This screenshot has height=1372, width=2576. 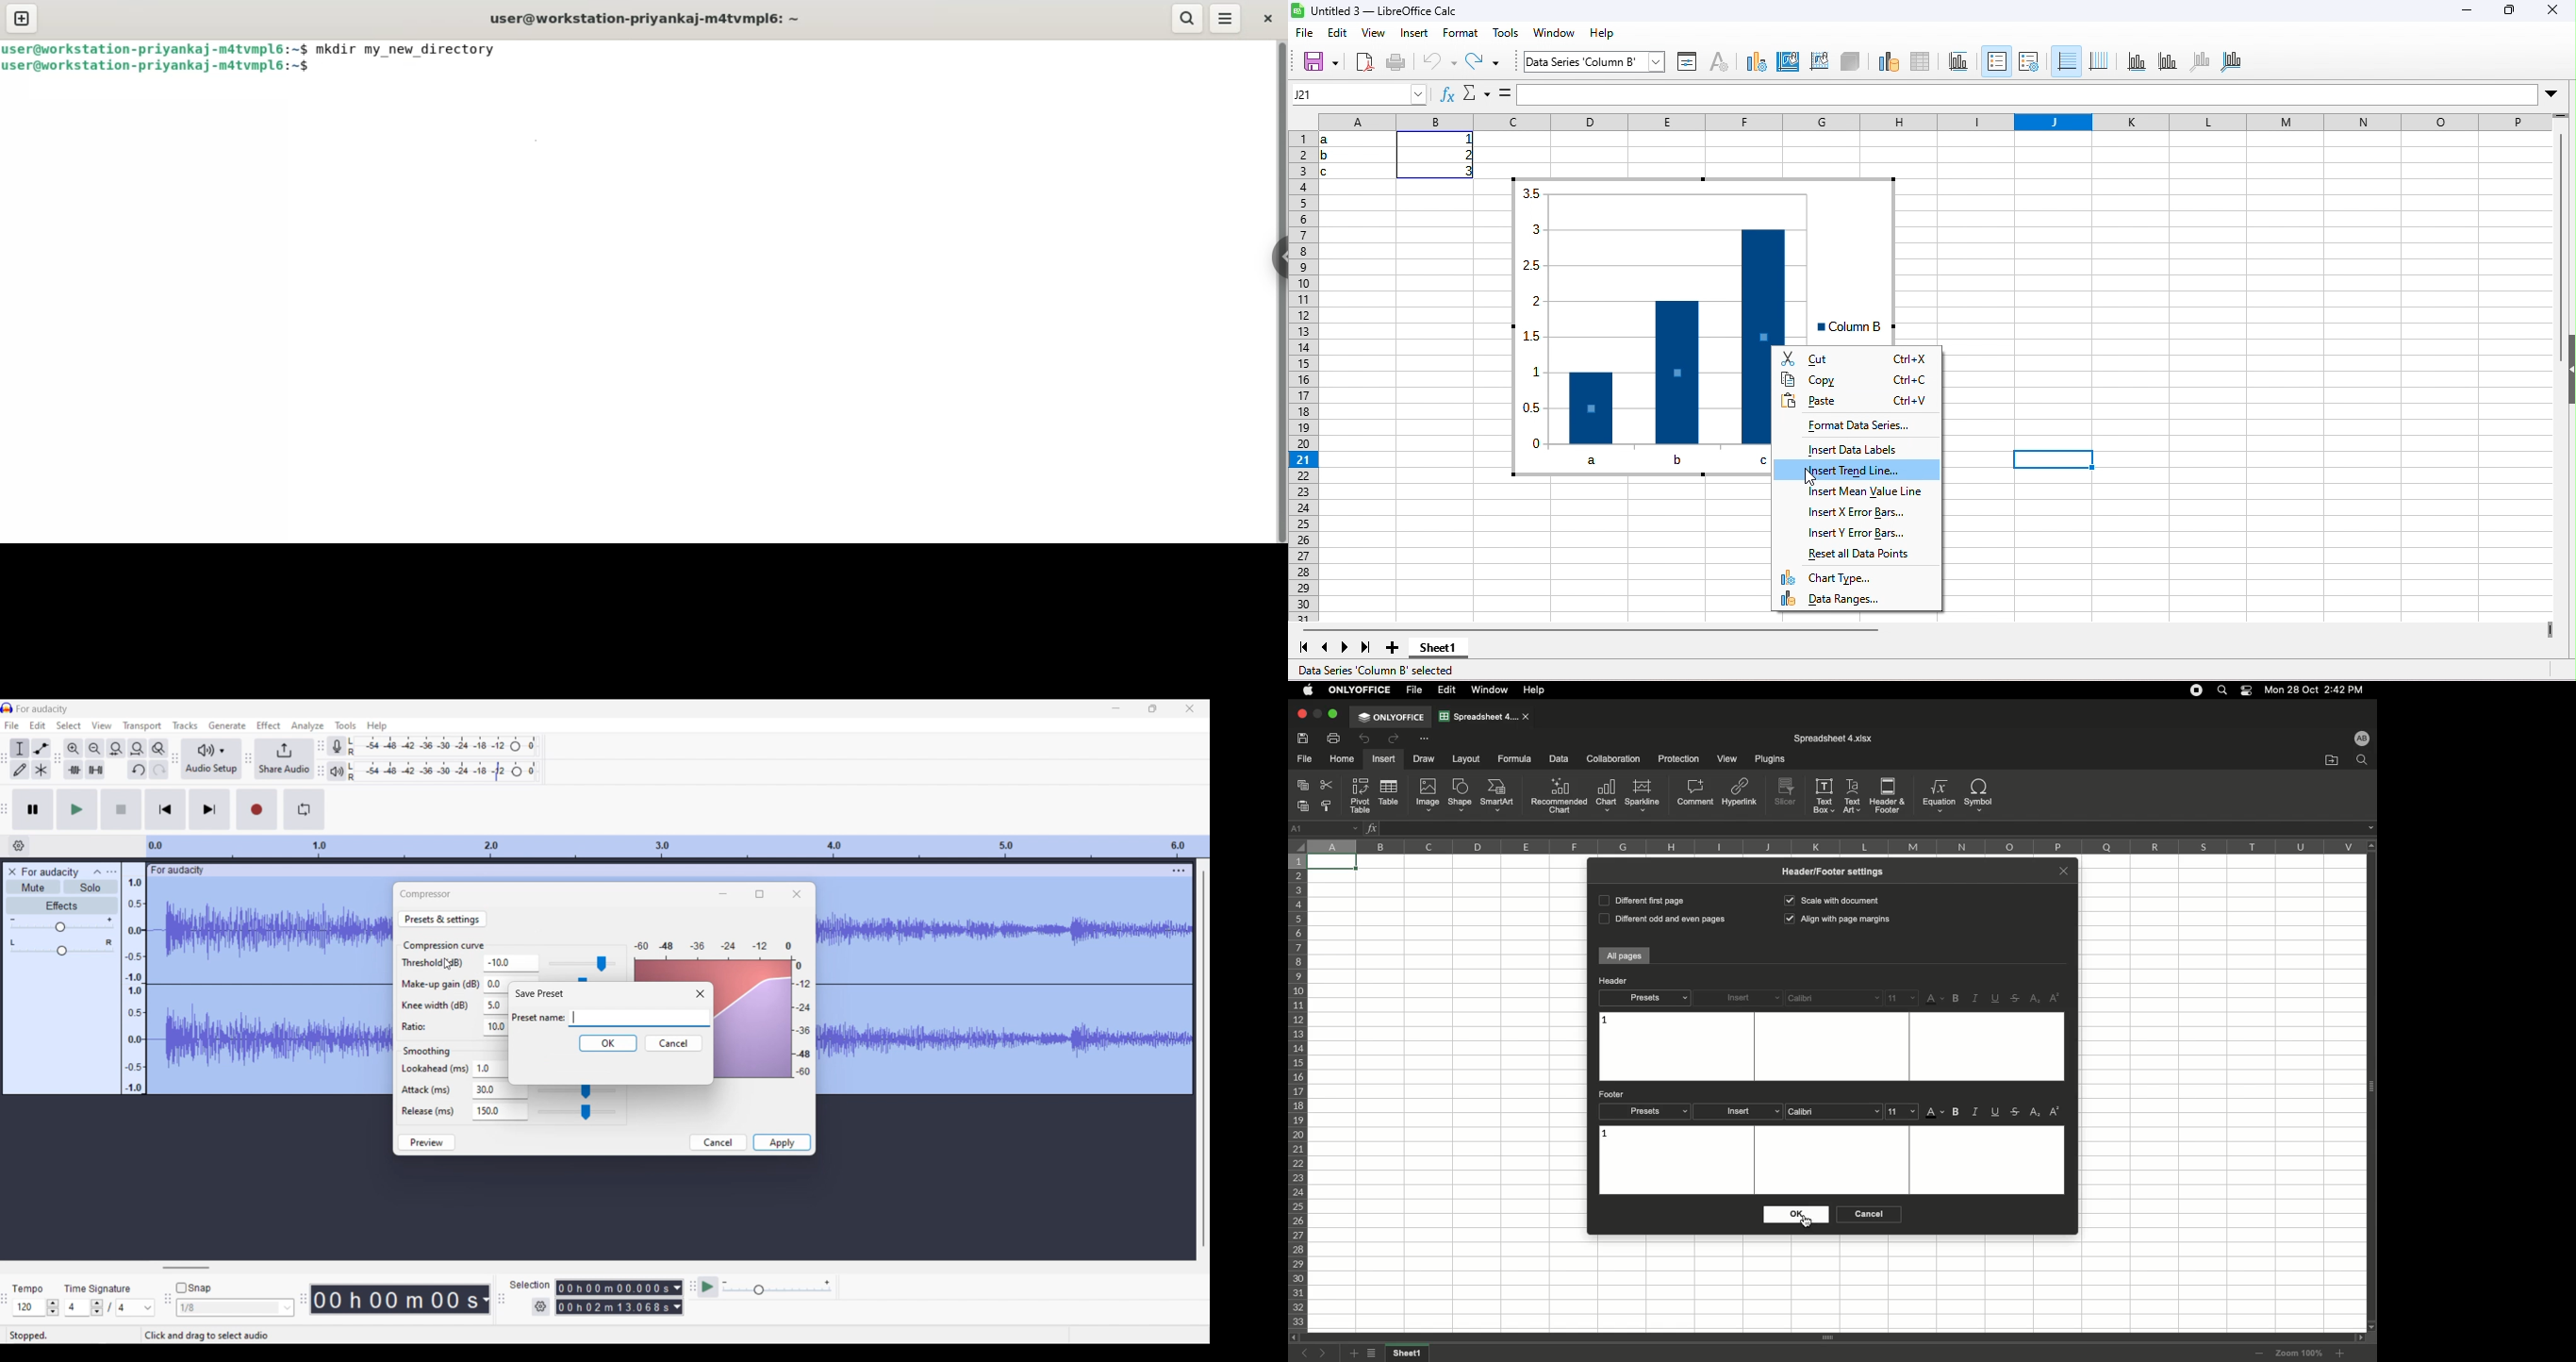 I want to click on Open file location, so click(x=2332, y=760).